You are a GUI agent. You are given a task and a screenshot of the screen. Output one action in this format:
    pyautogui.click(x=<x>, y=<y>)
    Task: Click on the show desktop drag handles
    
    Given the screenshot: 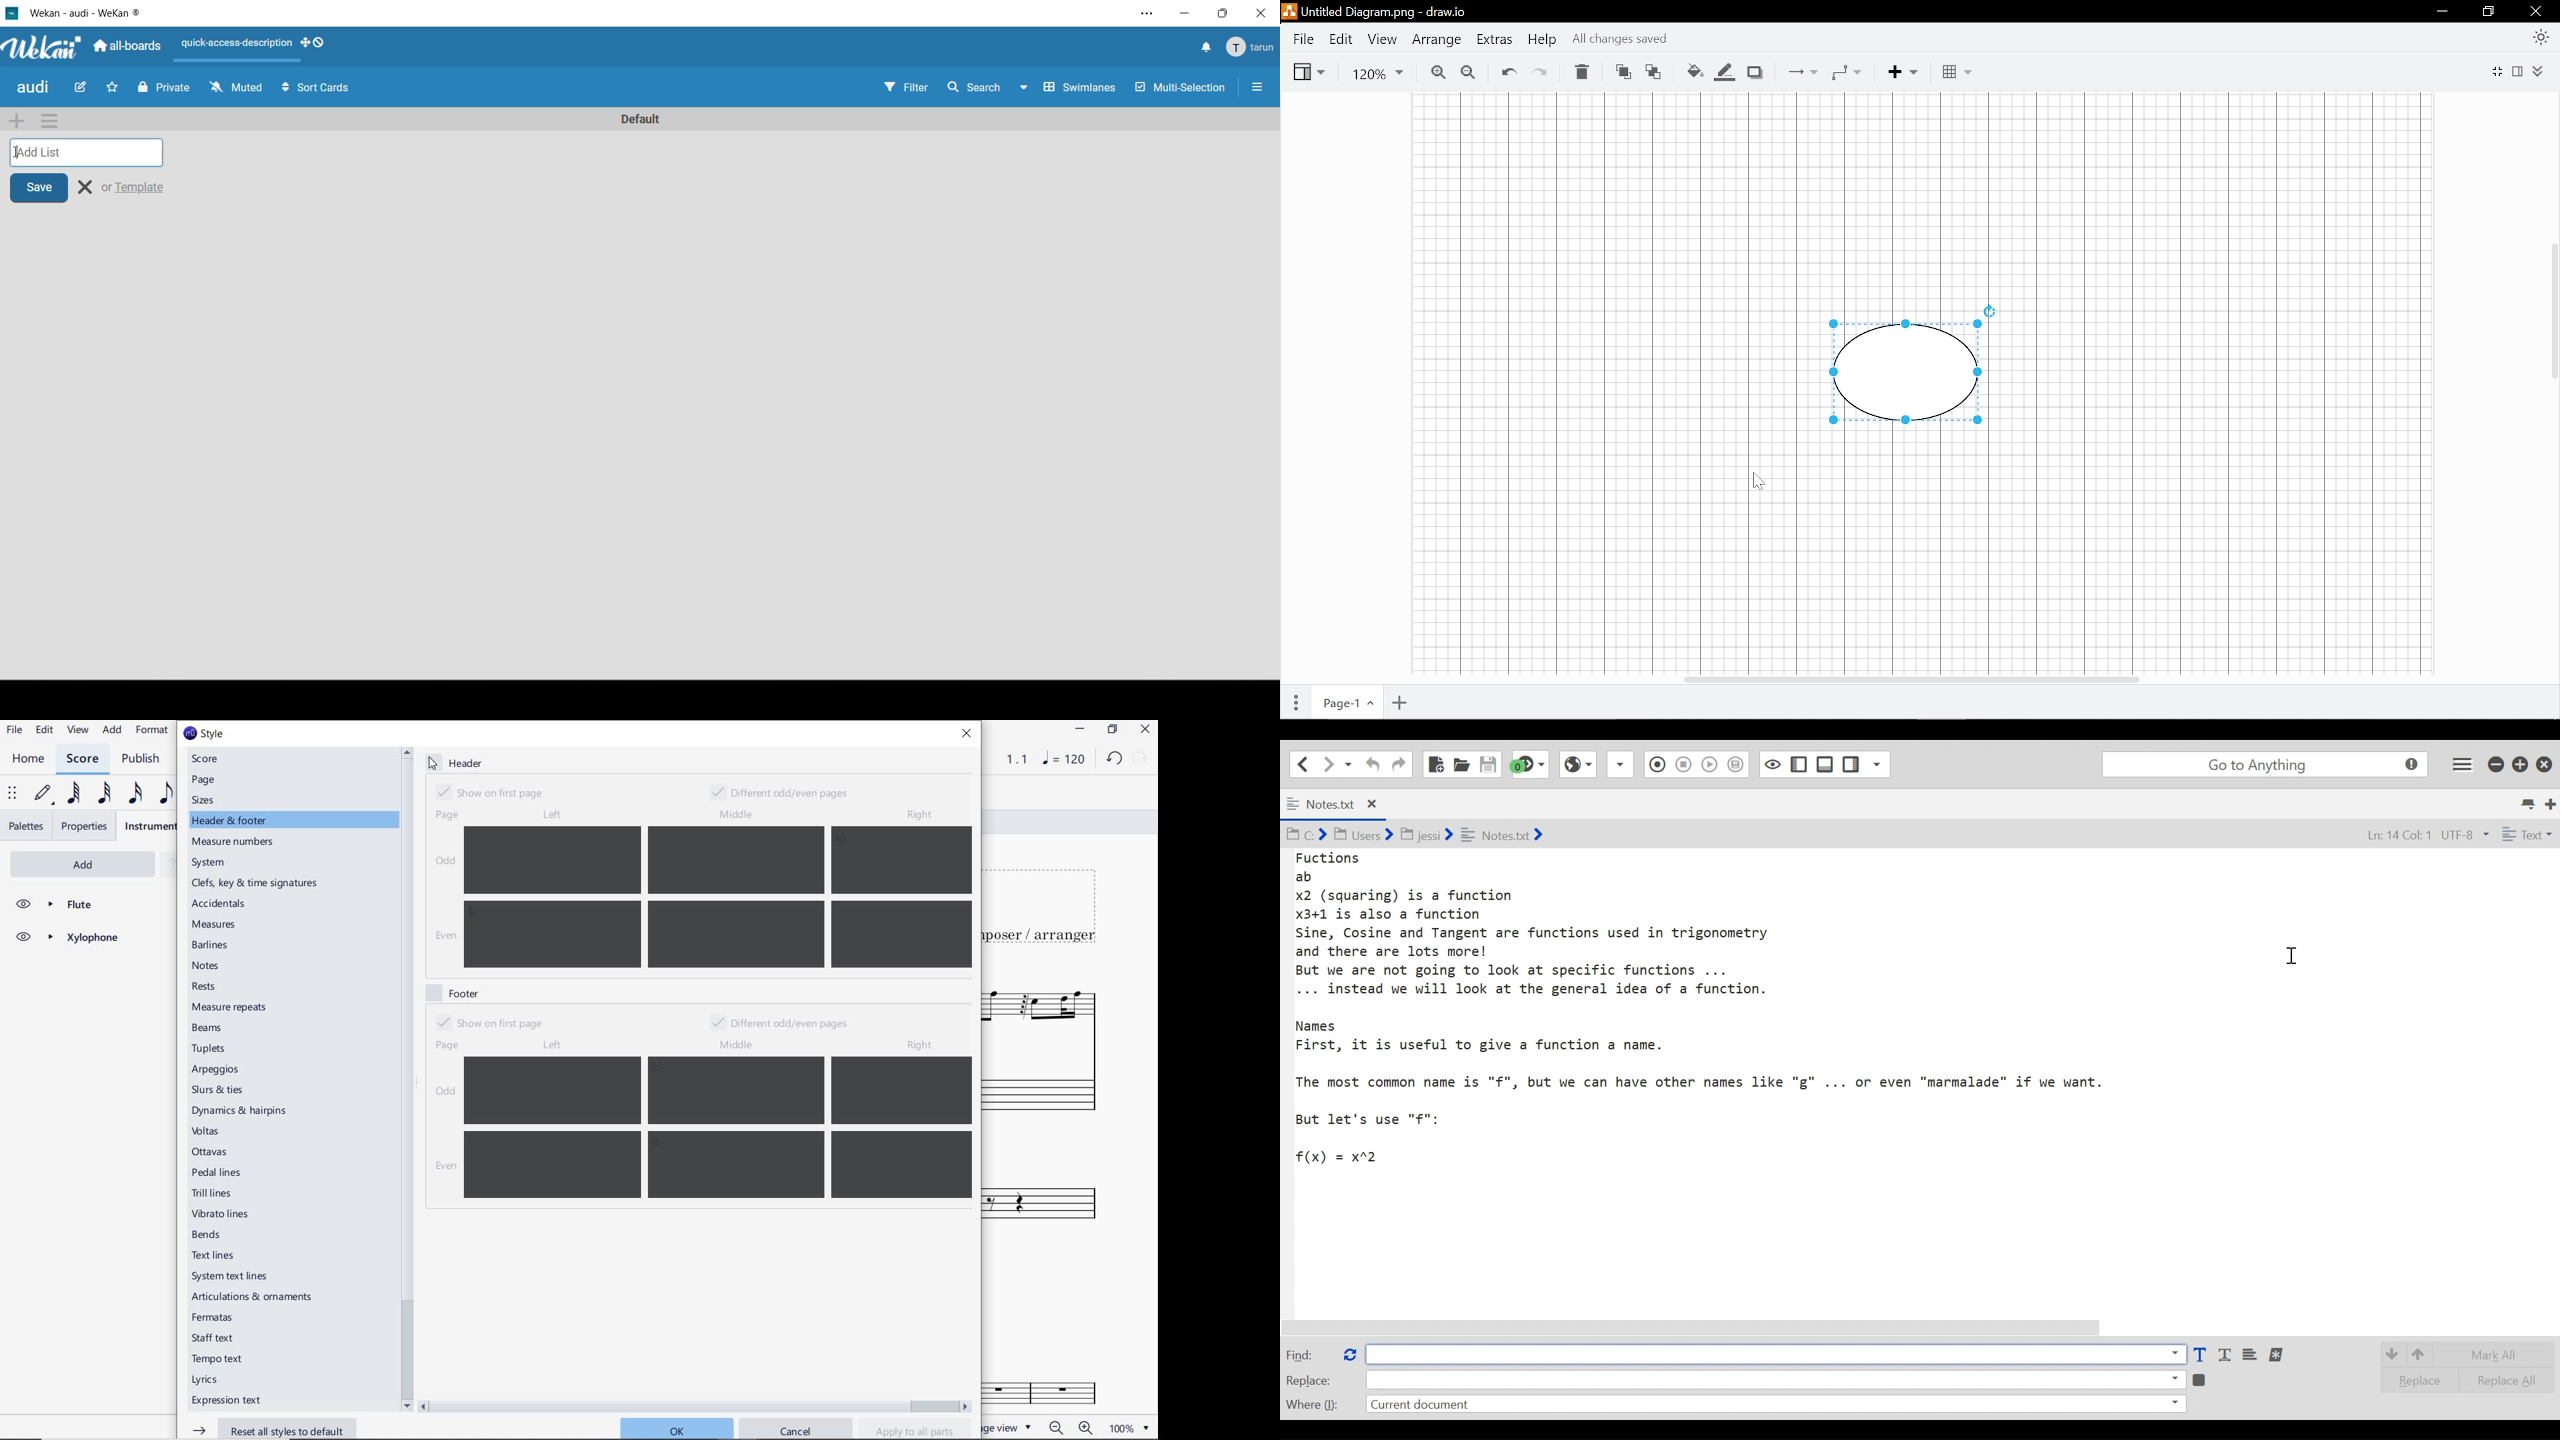 What is the action you would take?
    pyautogui.click(x=313, y=43)
    